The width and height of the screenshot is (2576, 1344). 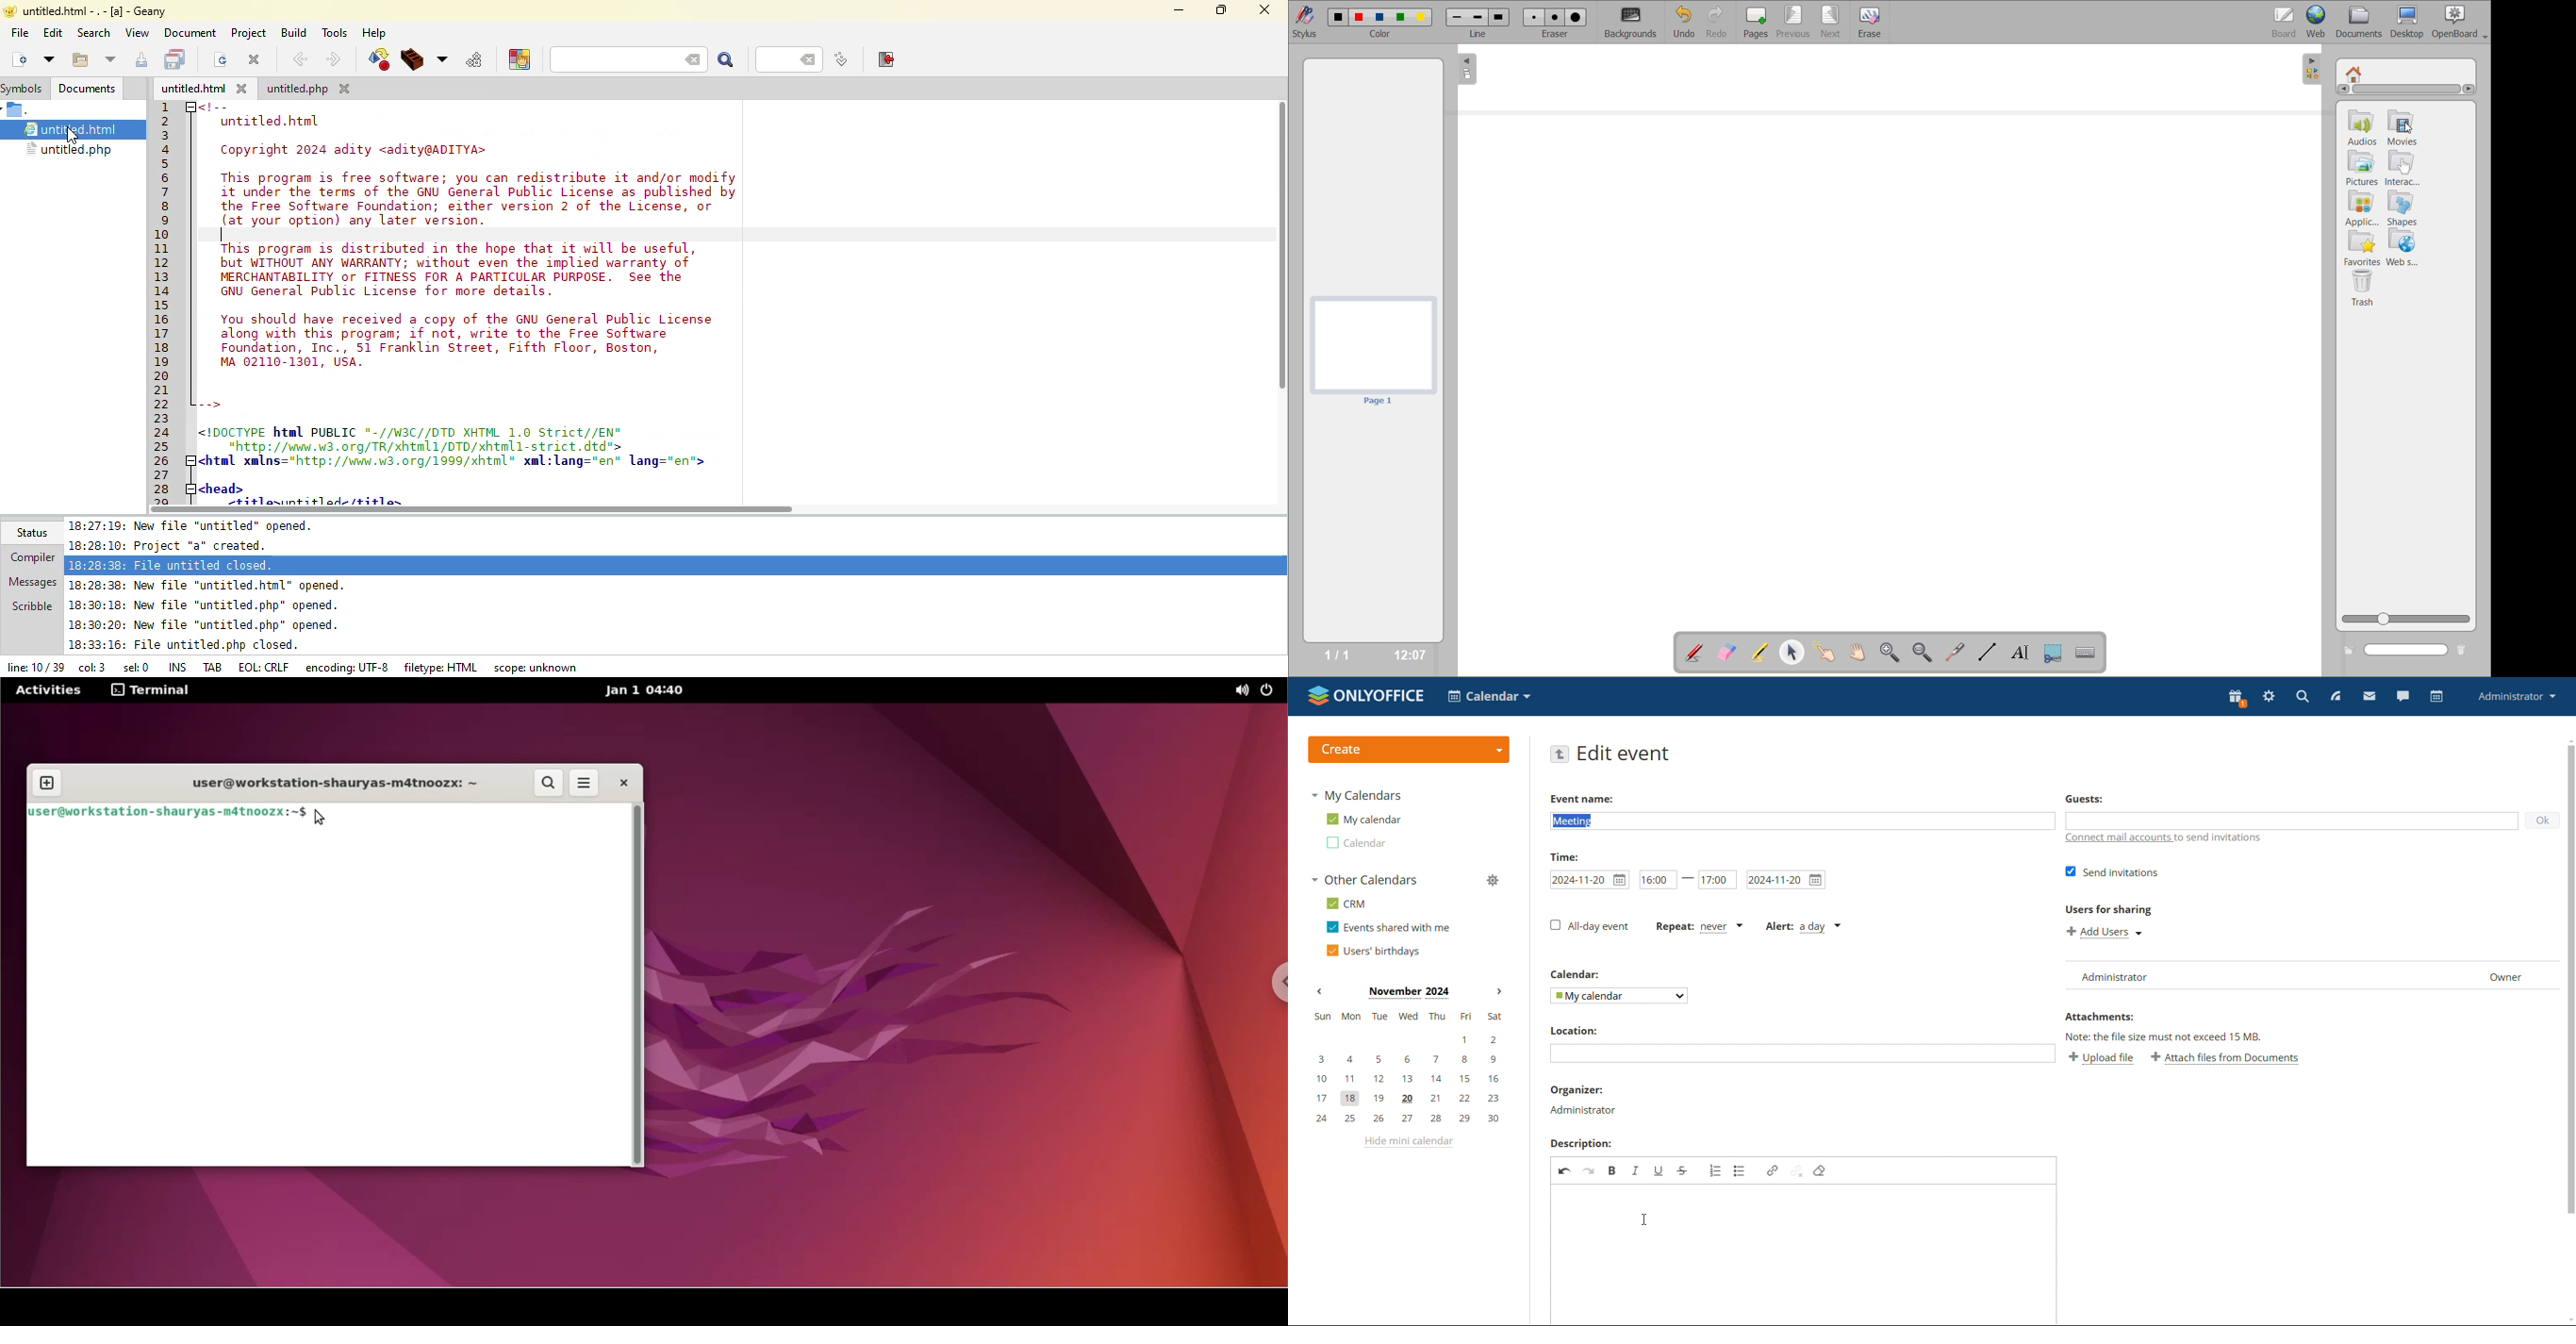 I want to click on upload file, so click(x=2102, y=1060).